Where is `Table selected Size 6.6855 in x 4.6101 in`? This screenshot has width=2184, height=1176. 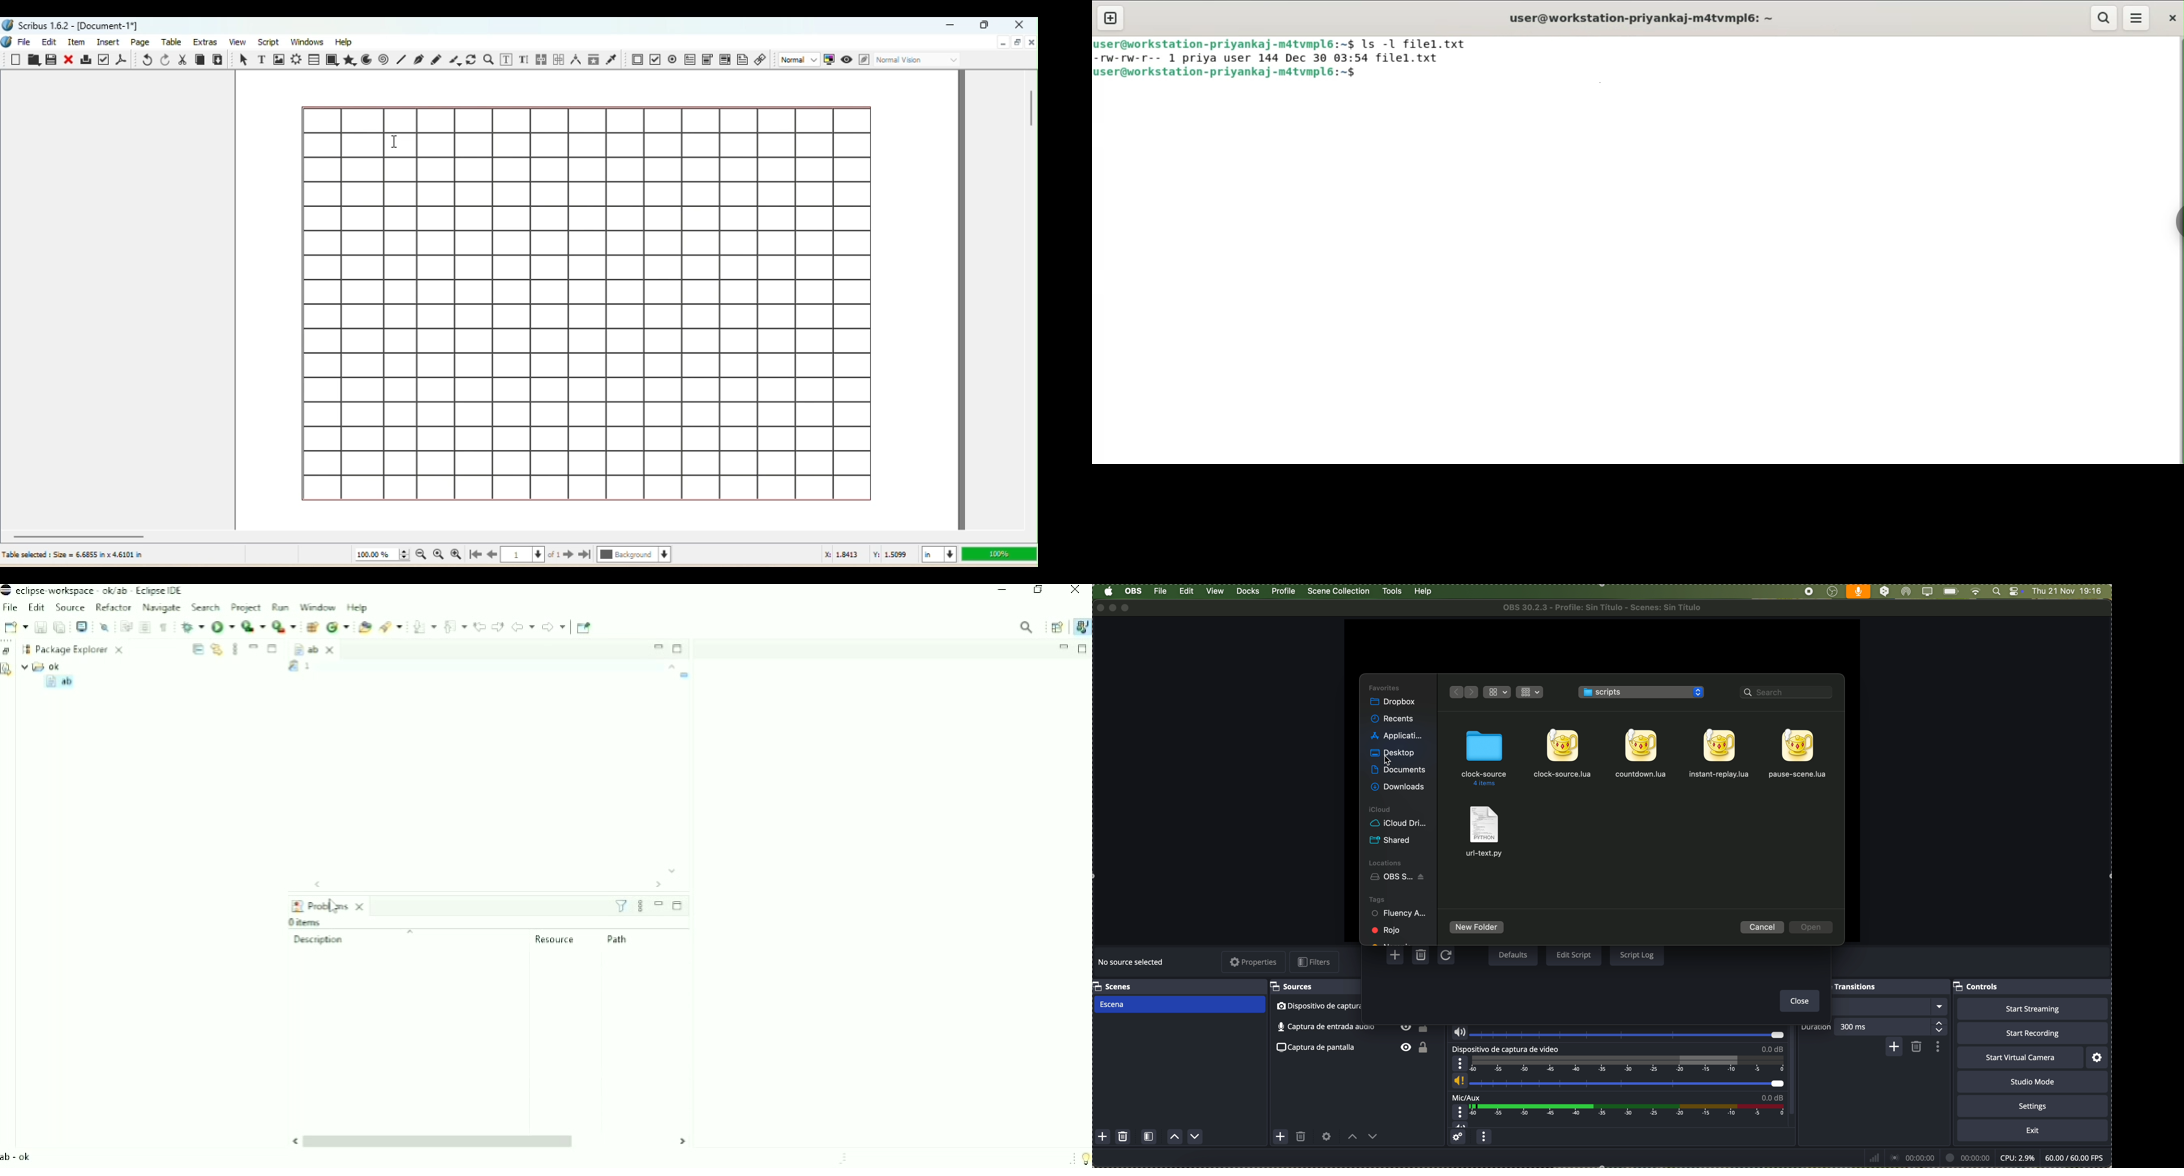 Table selected Size 6.6855 in x 4.6101 in is located at coordinates (73, 554).